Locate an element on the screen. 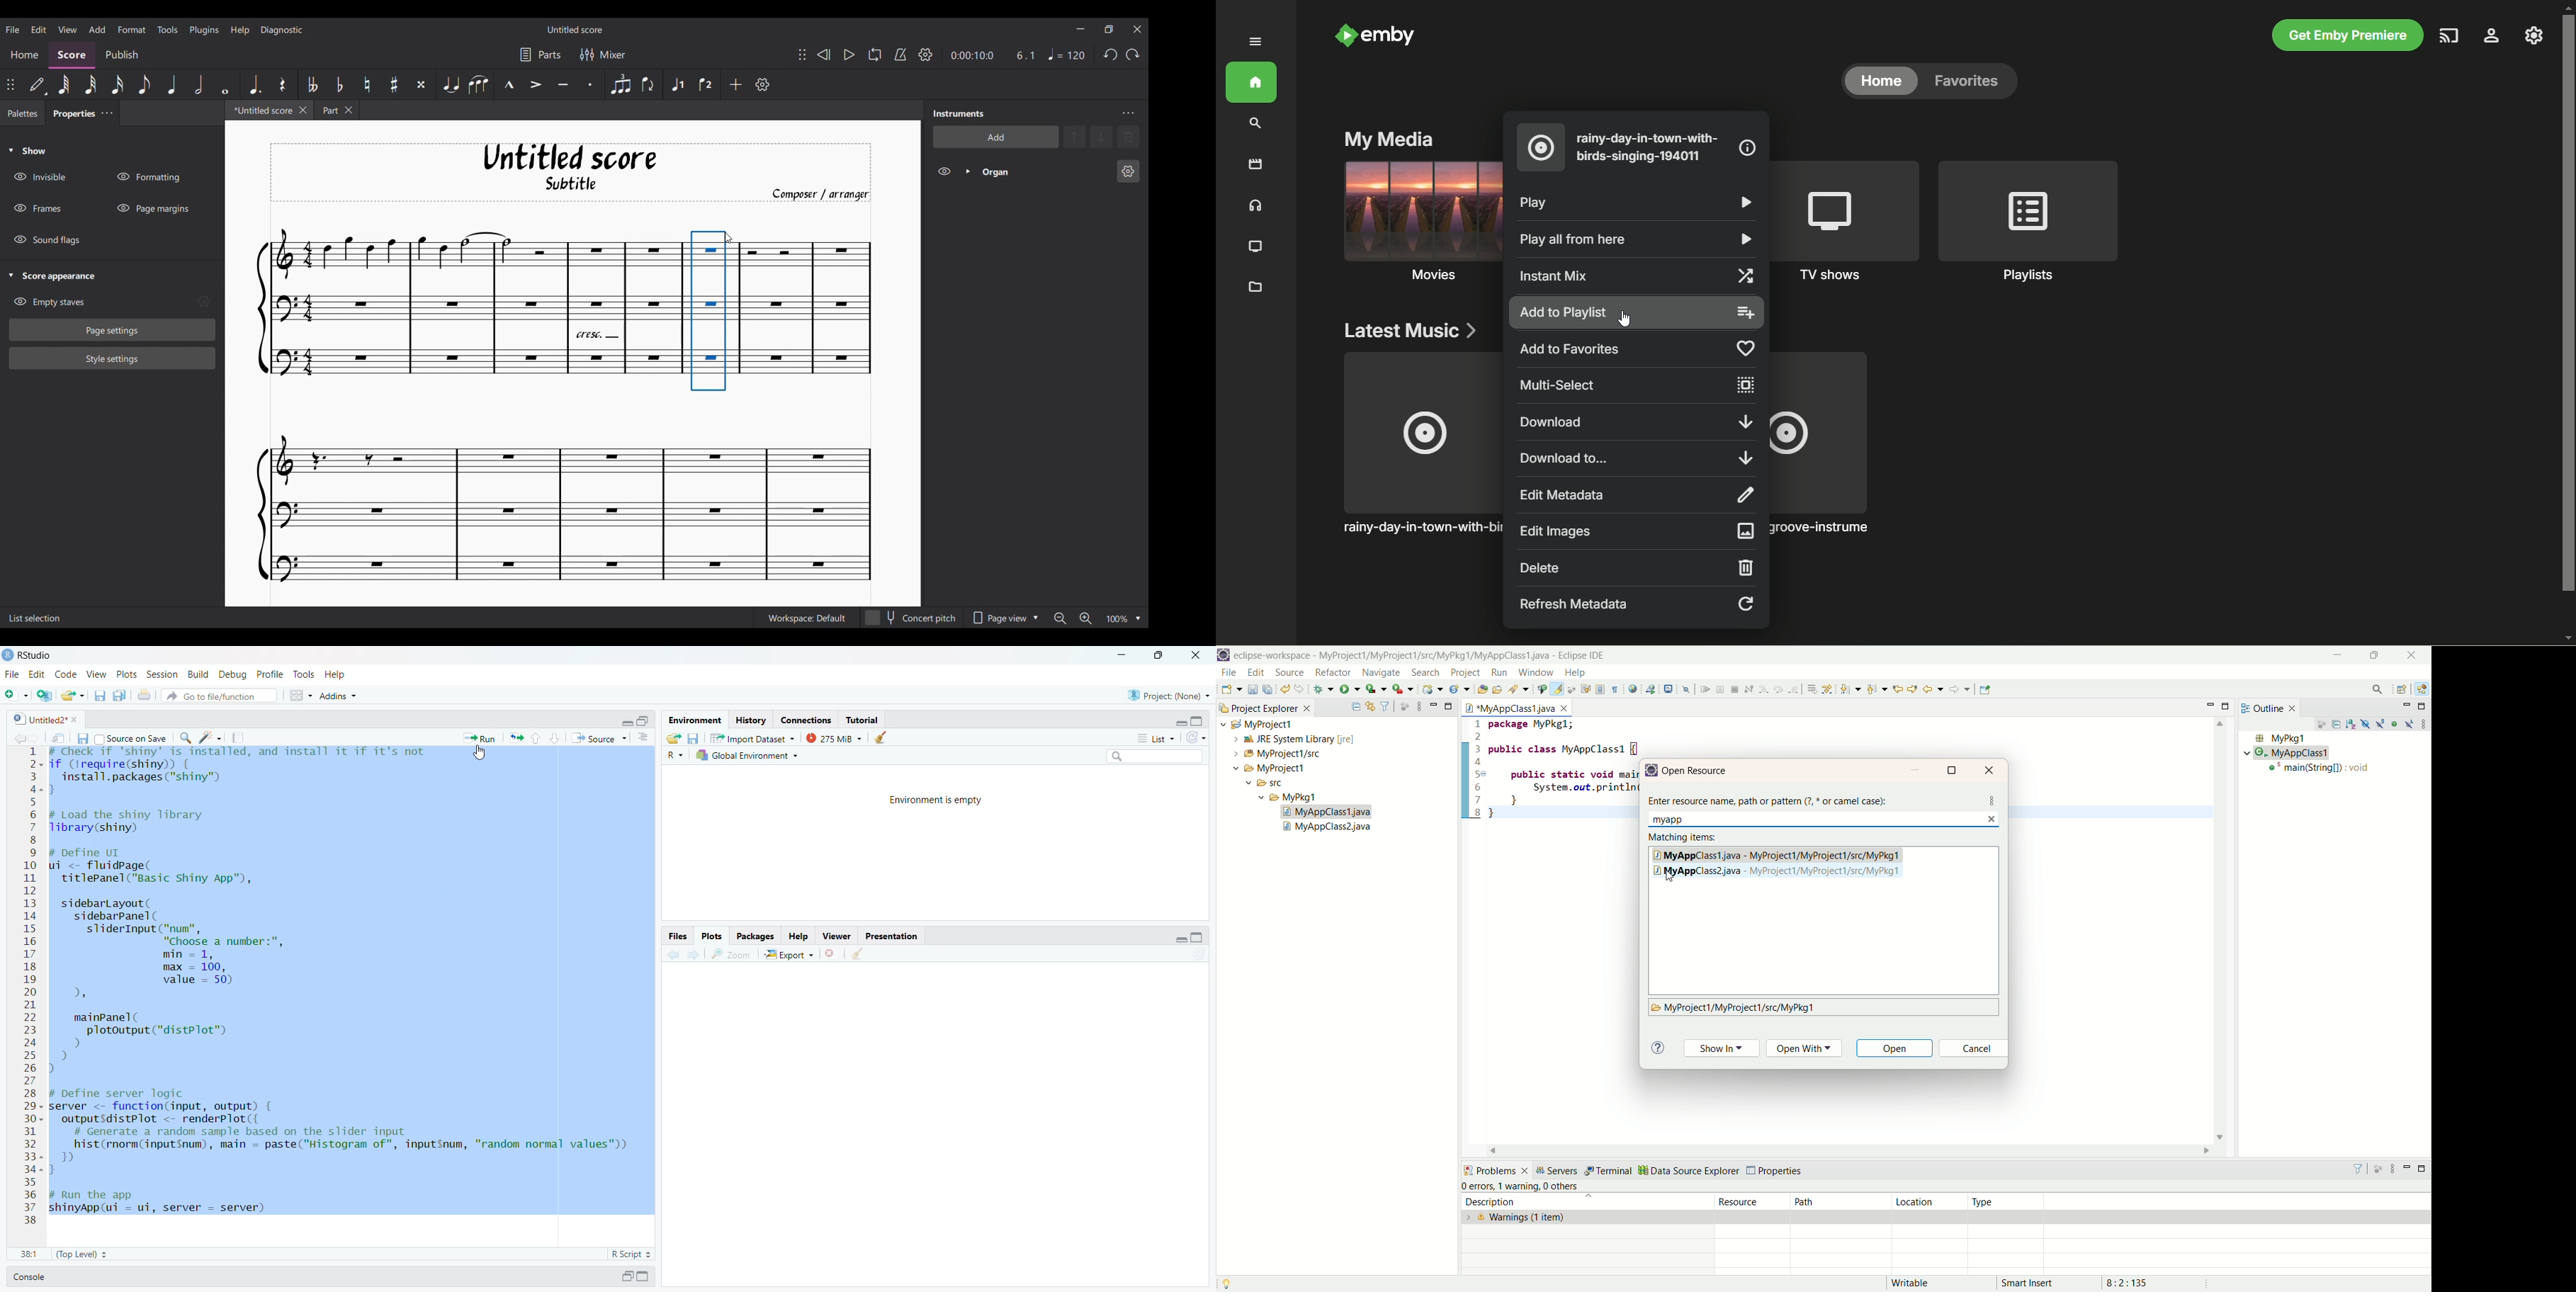 This screenshot has width=2576, height=1316. list menu is located at coordinates (1157, 738).